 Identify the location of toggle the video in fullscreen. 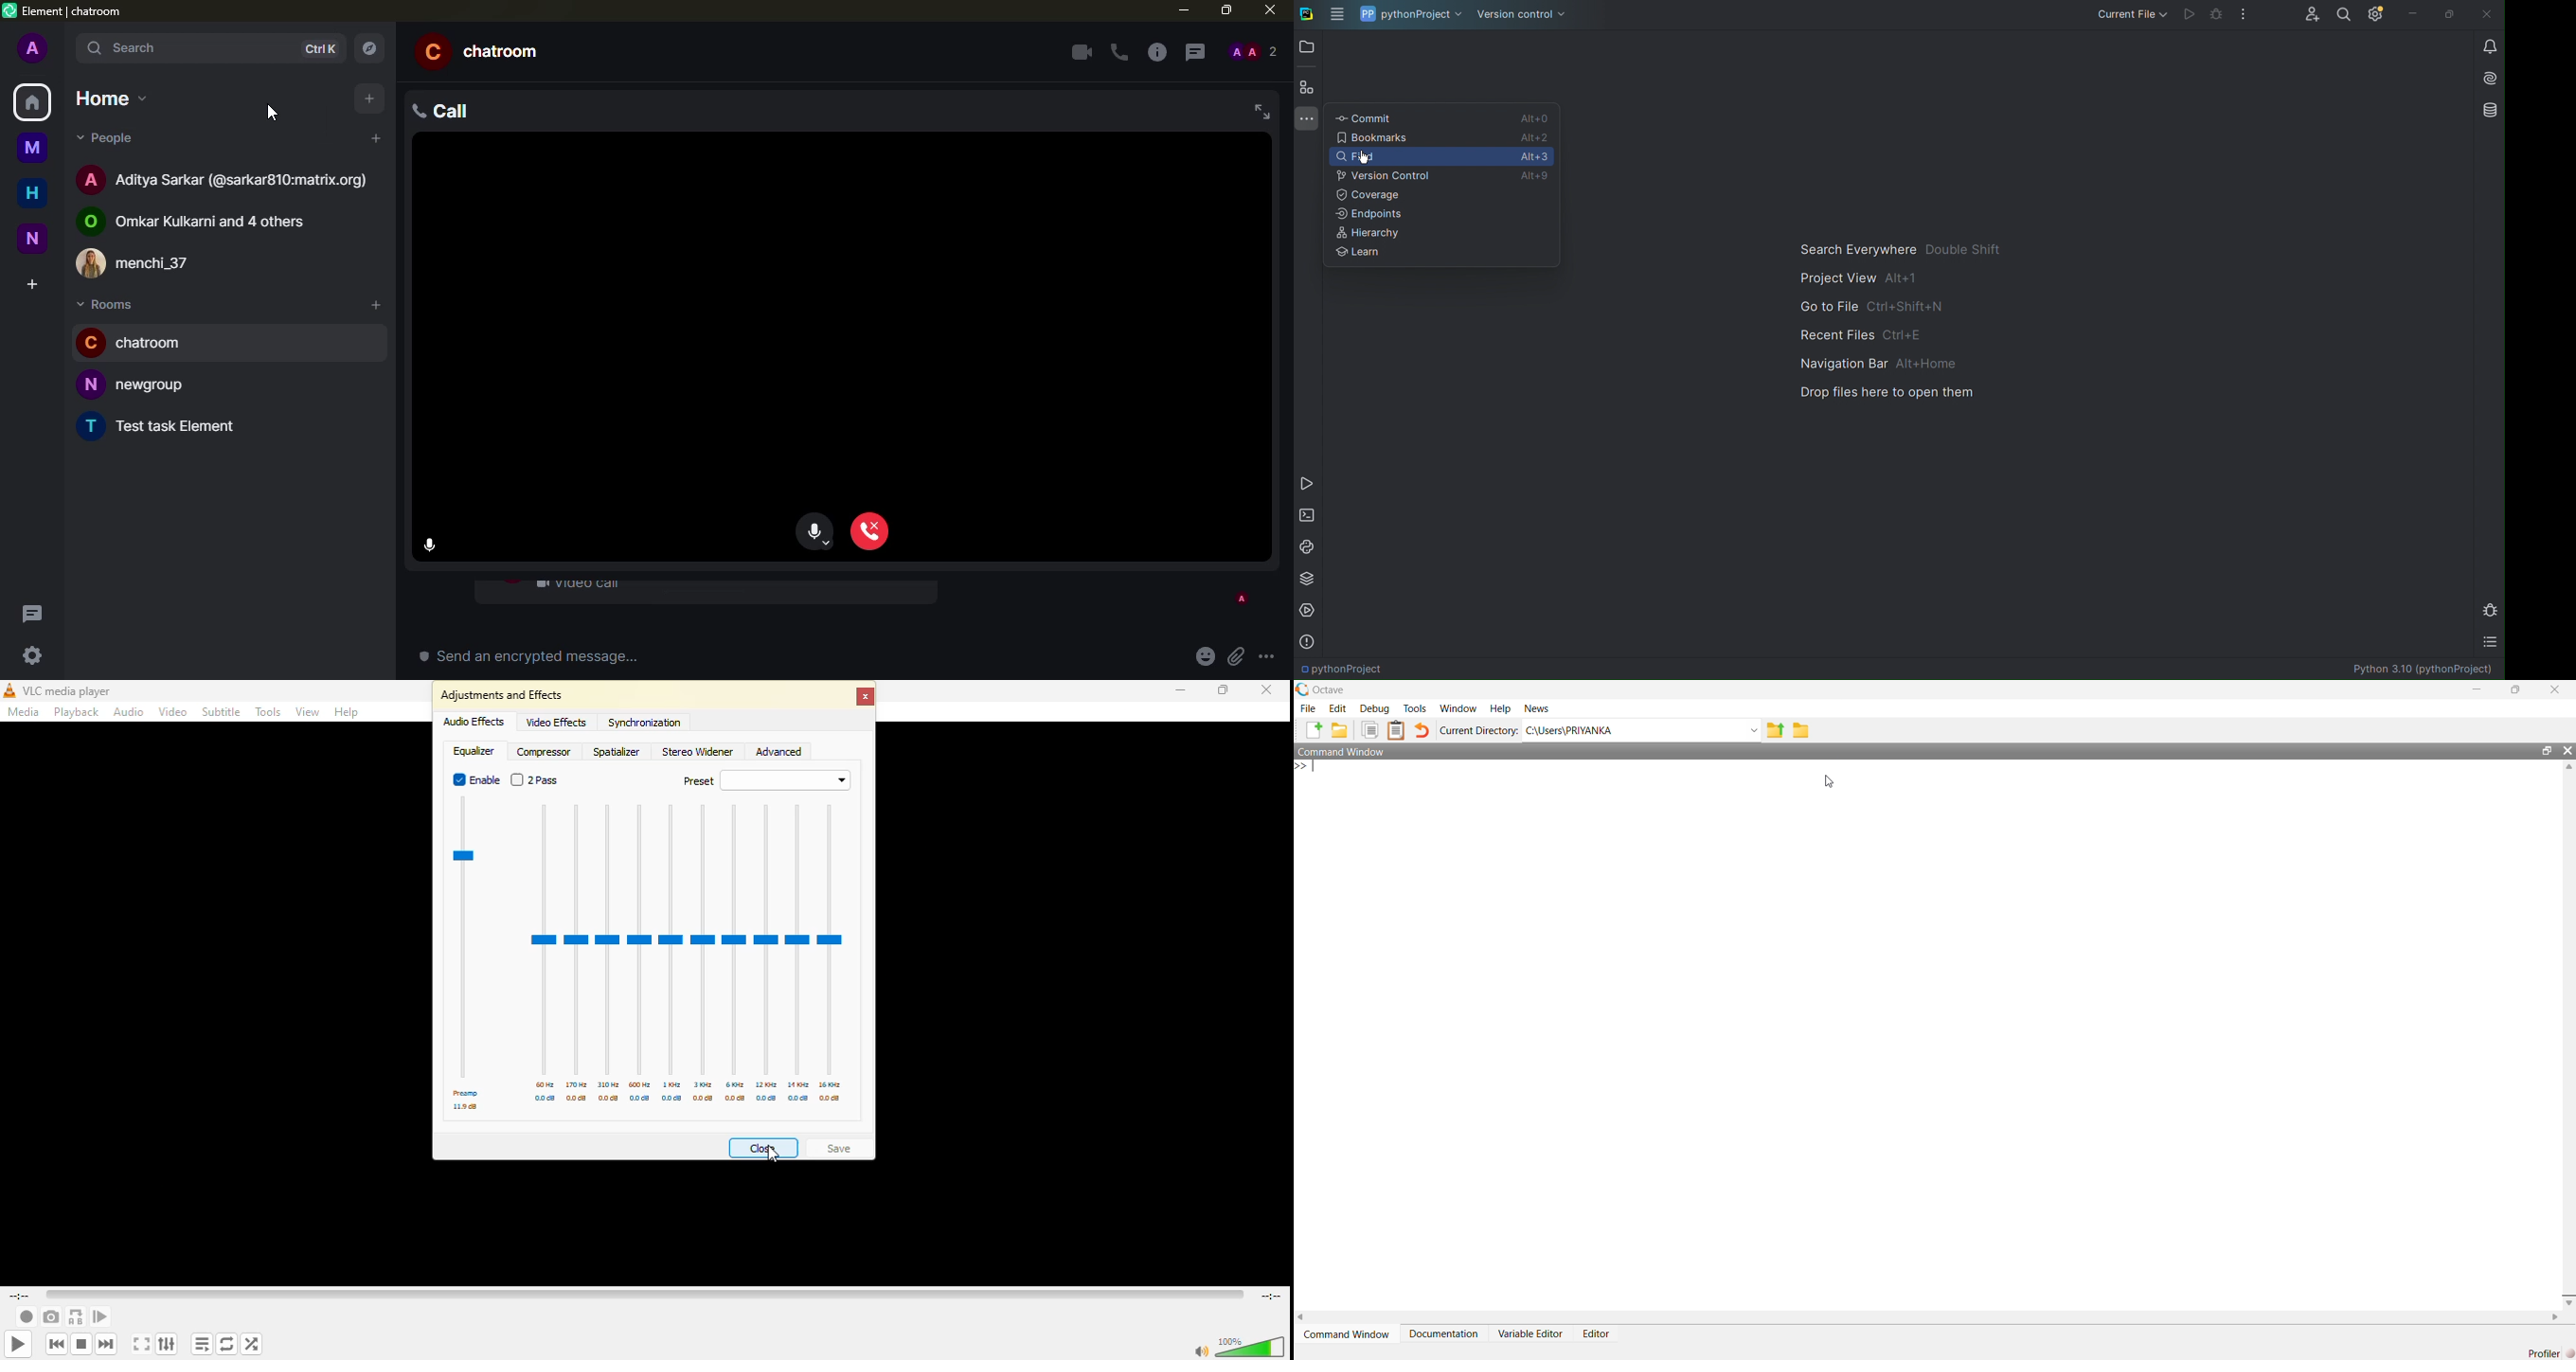
(141, 1345).